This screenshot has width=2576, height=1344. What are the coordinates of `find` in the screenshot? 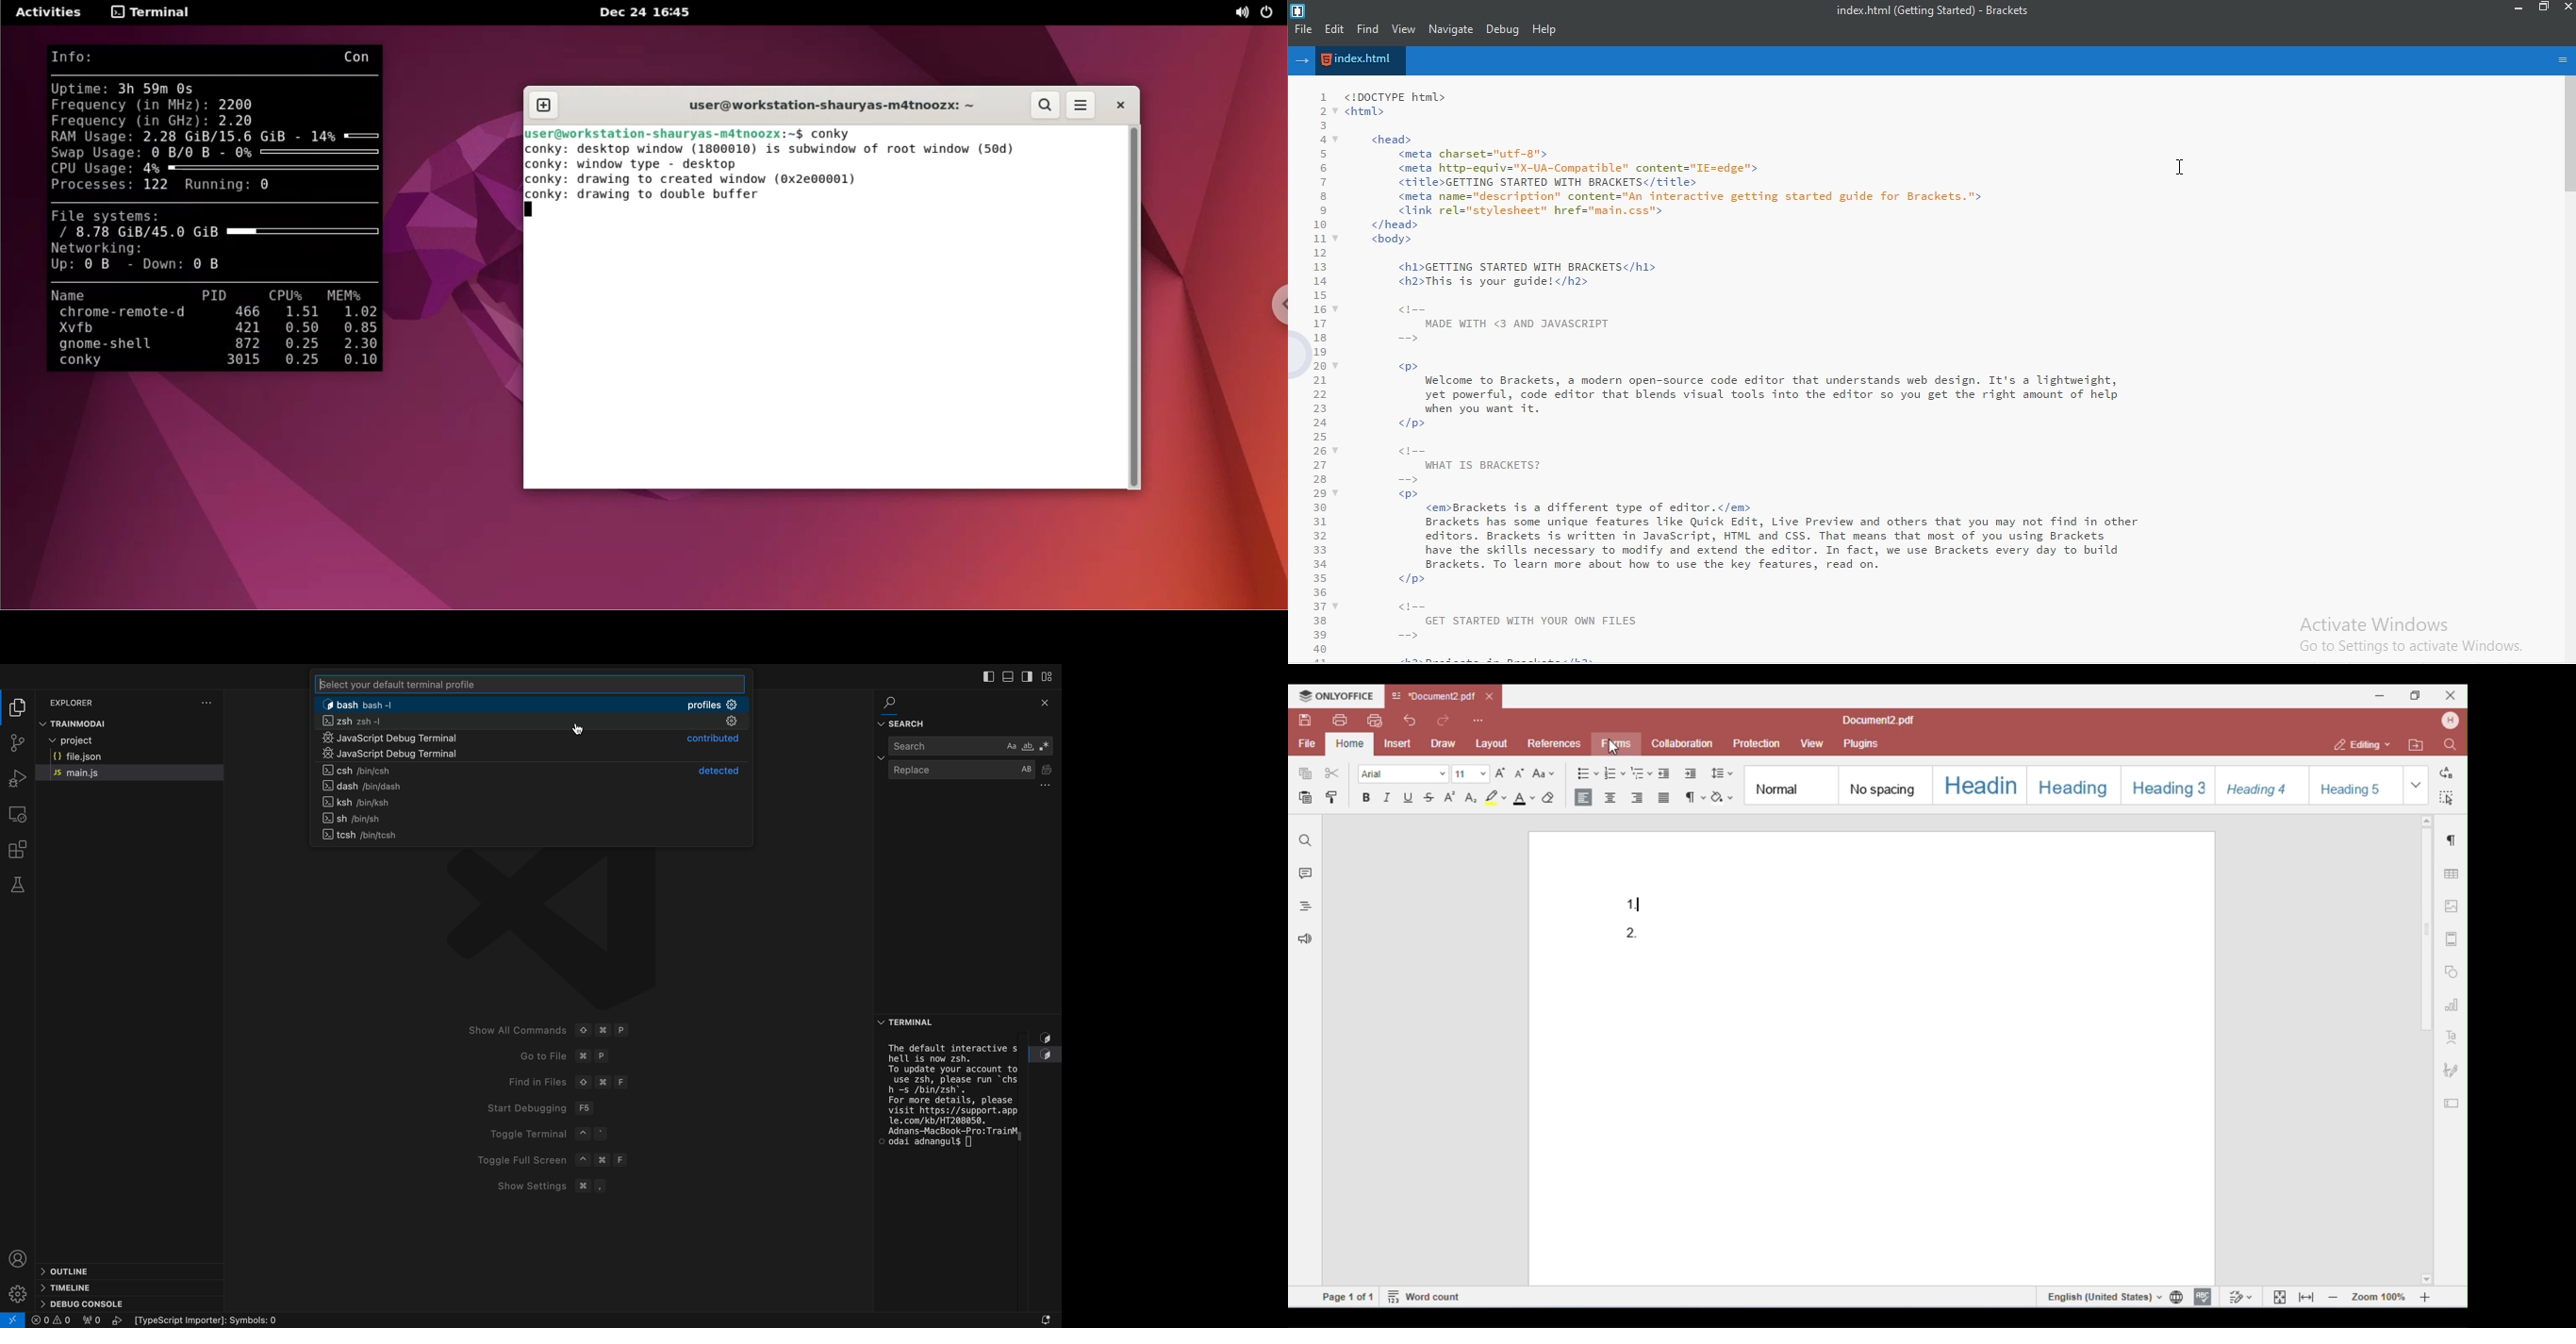 It's located at (1366, 29).